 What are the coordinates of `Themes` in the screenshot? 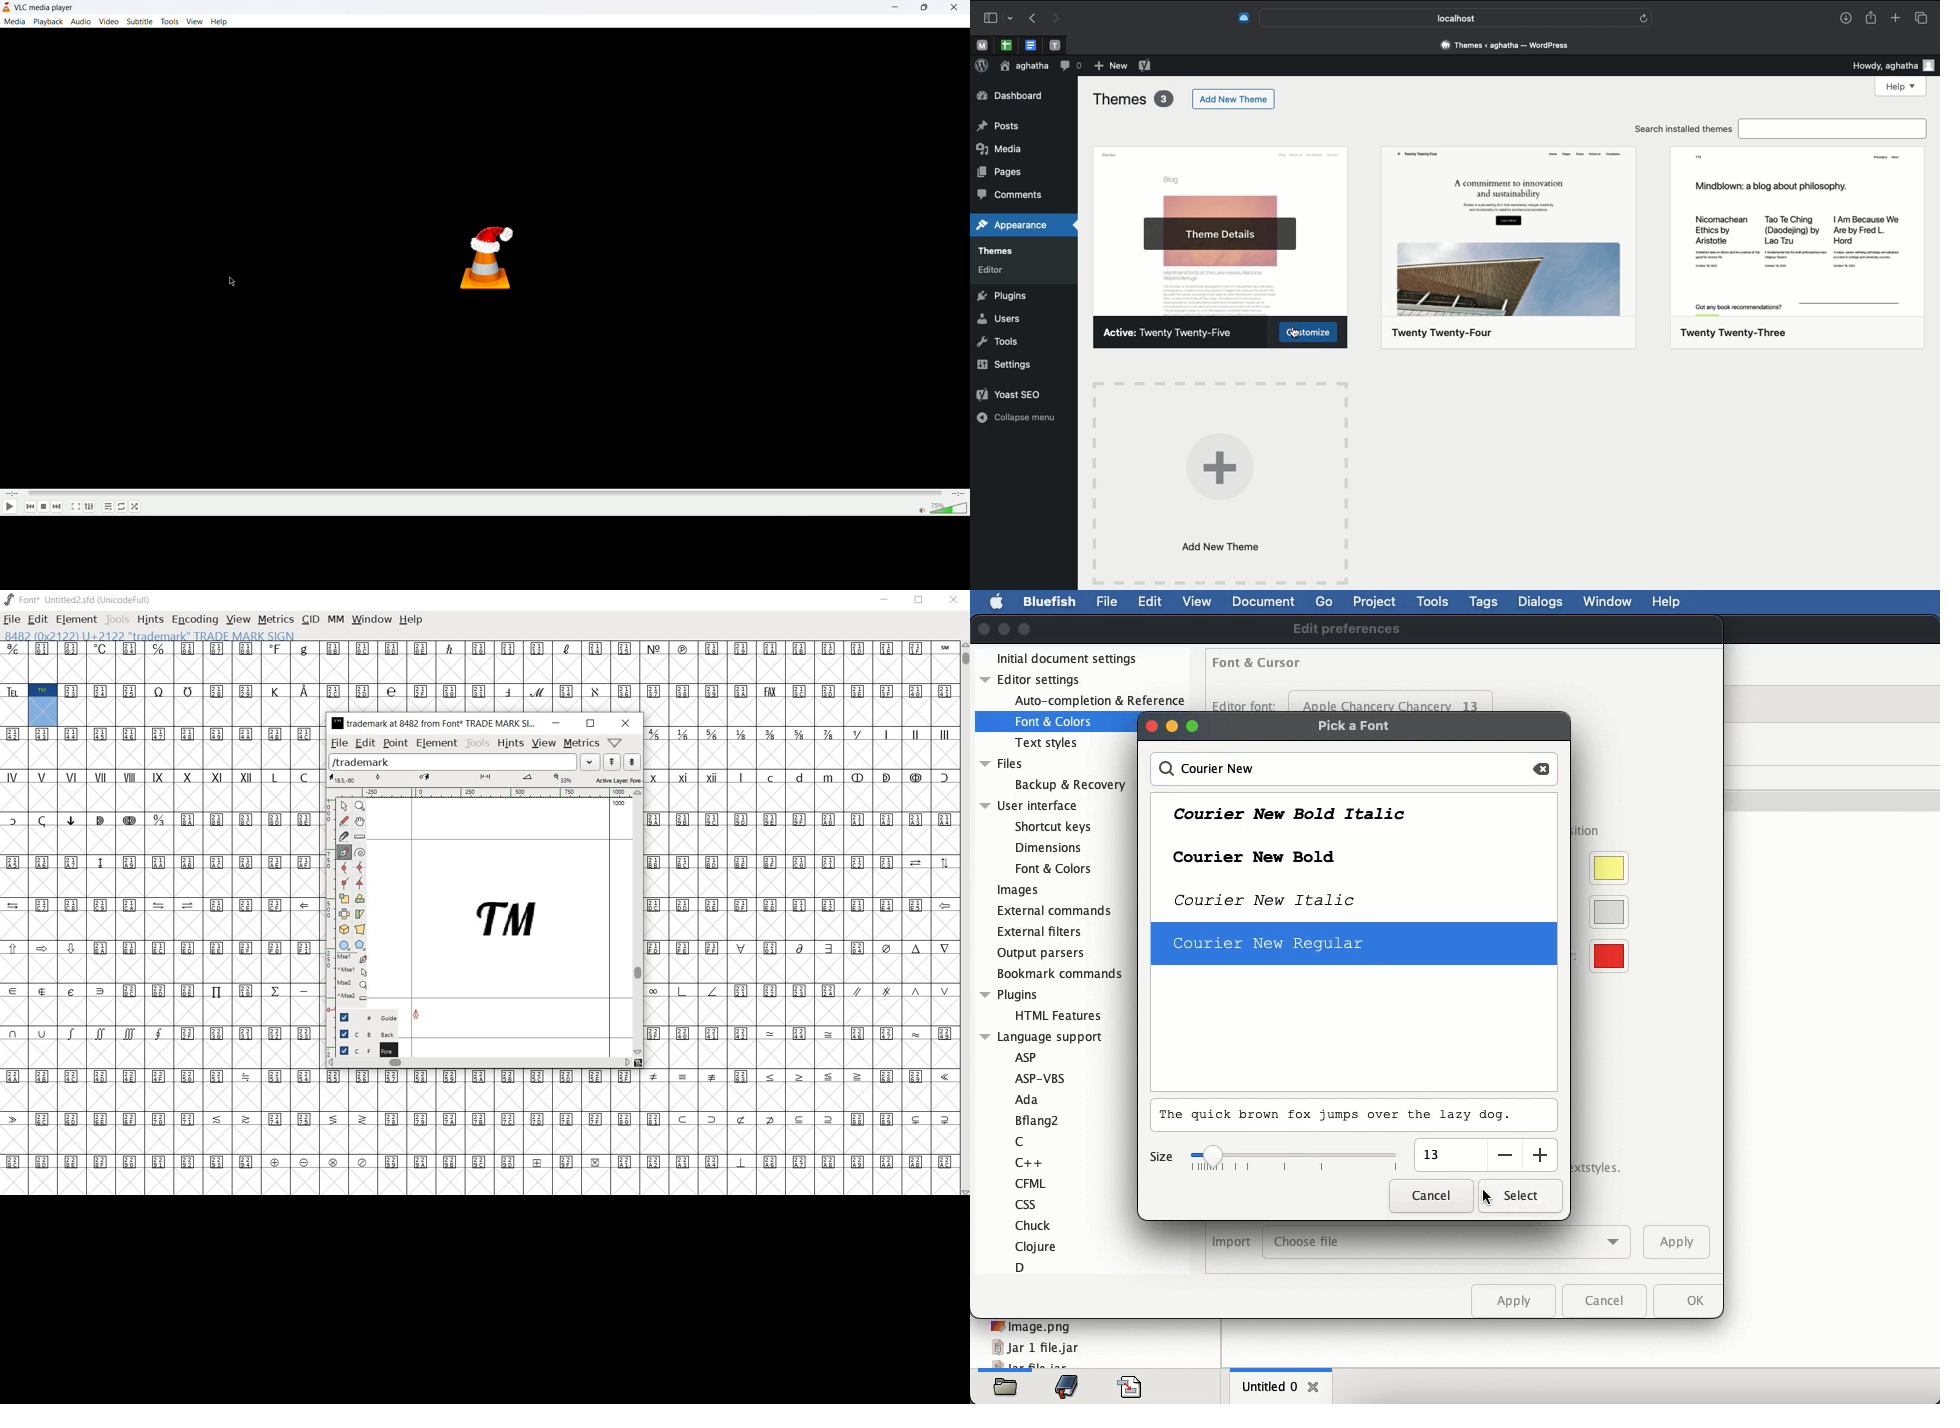 It's located at (1121, 99).